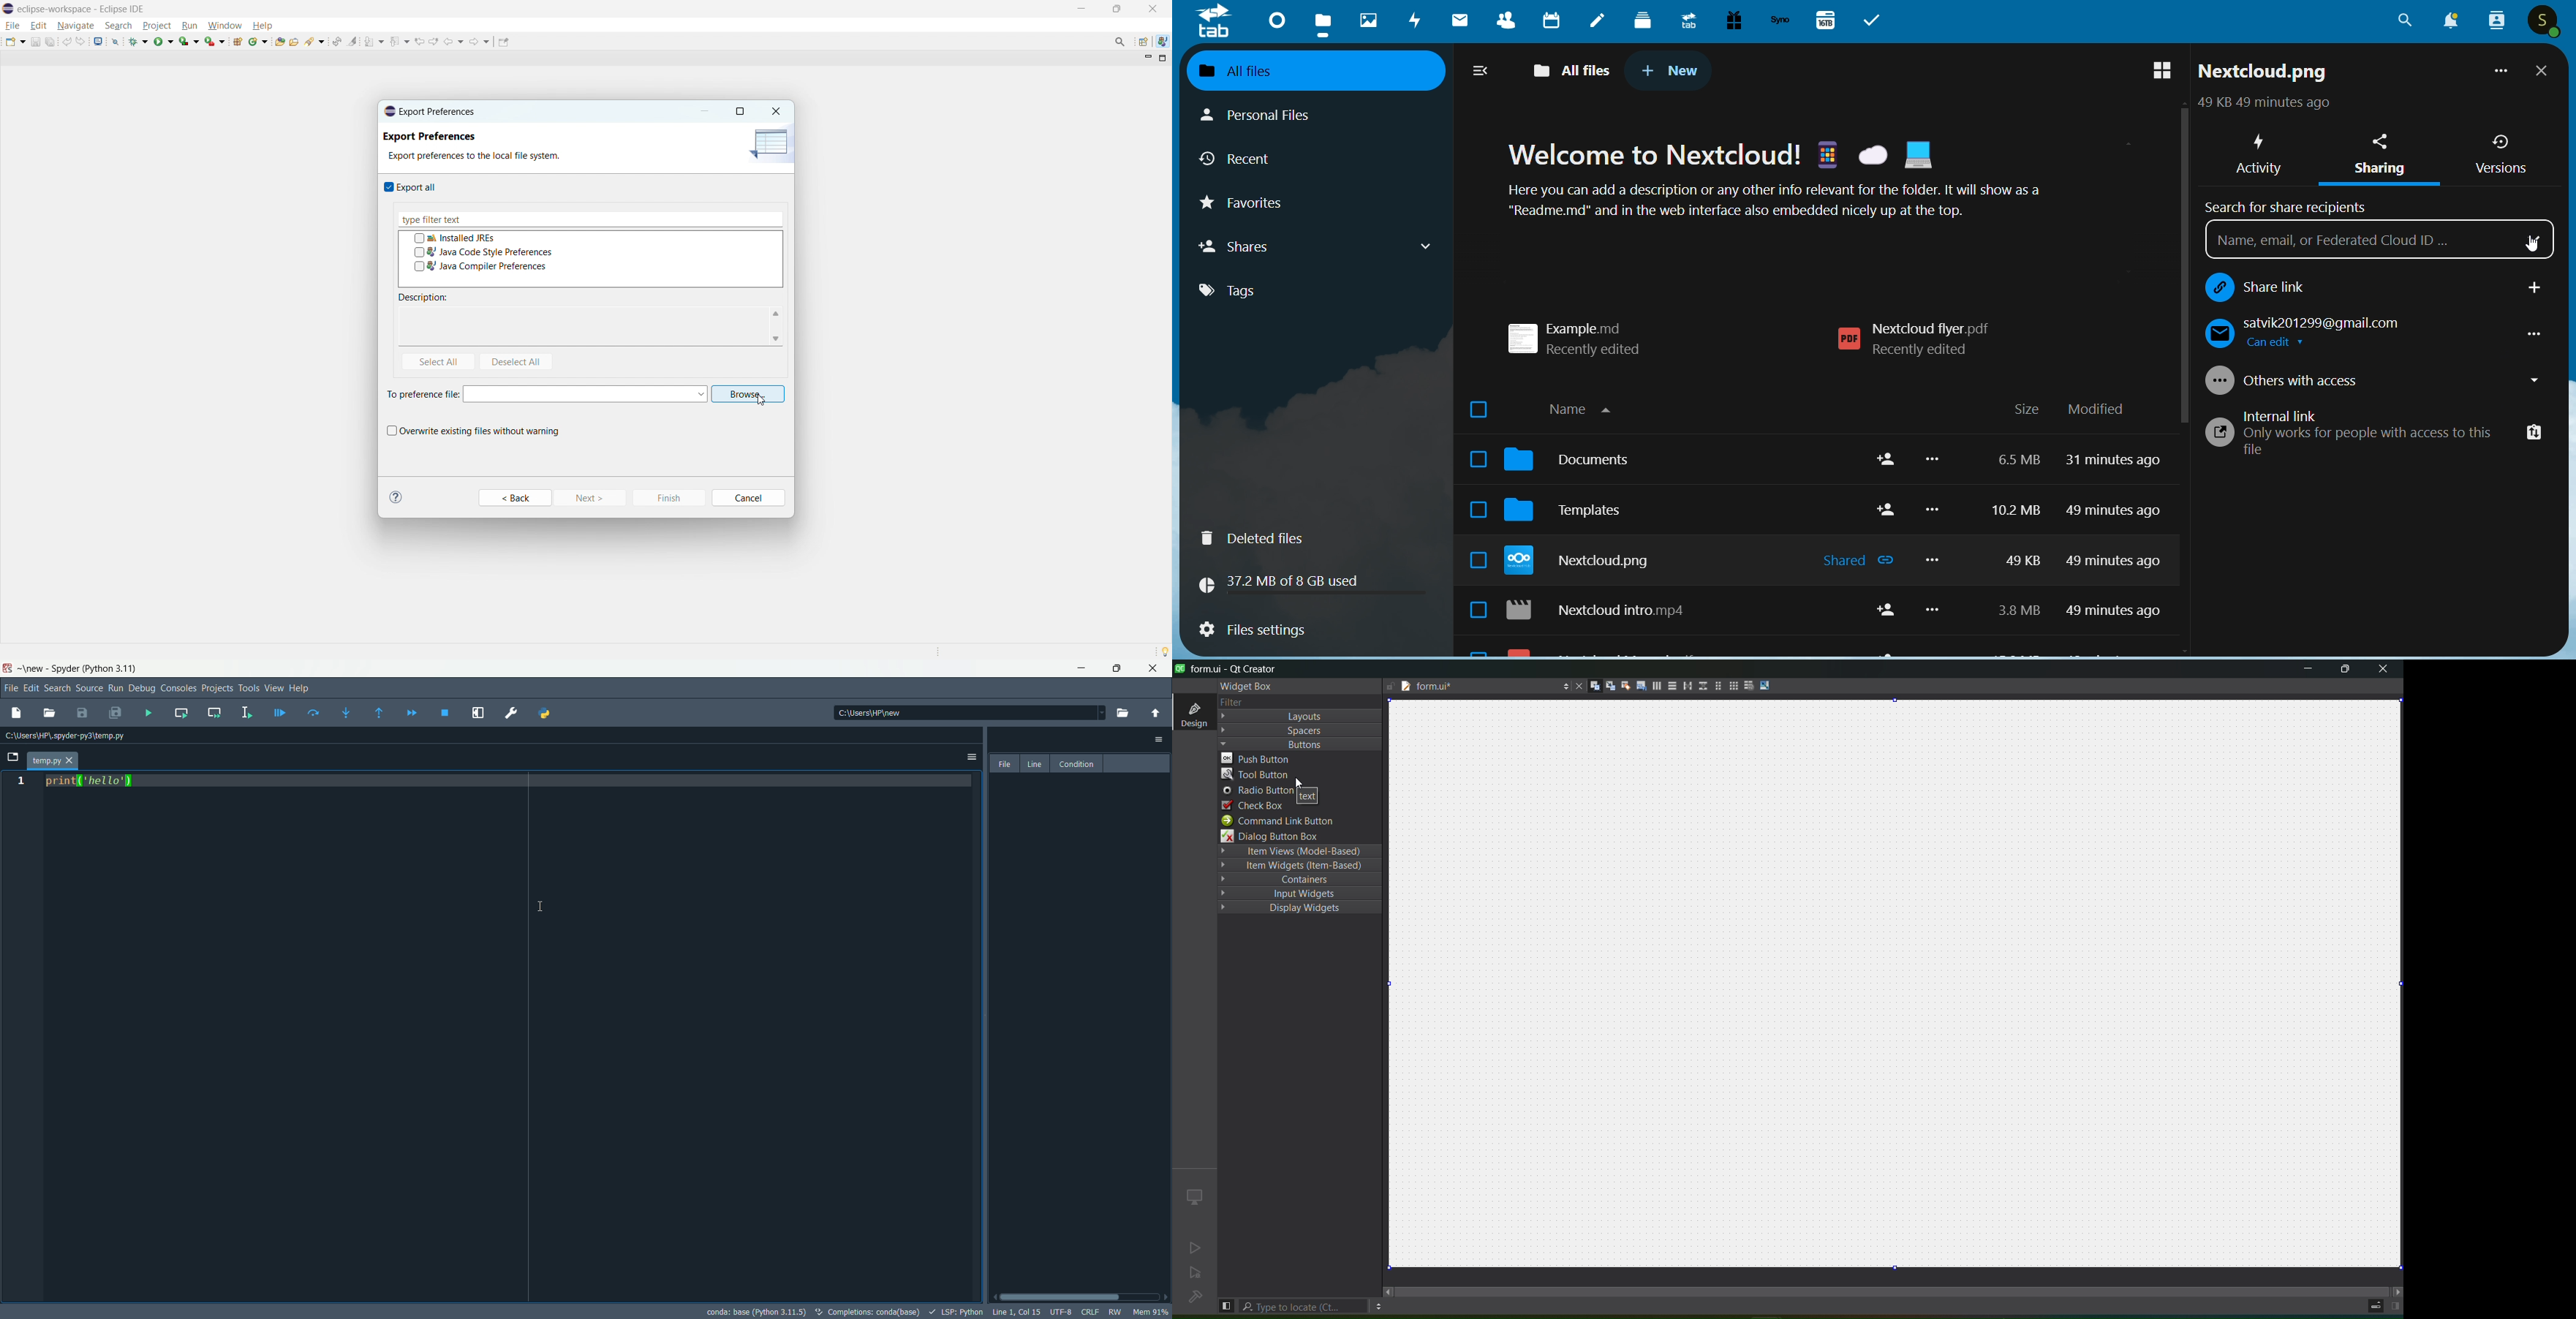 This screenshot has height=1344, width=2576. Describe the element at coordinates (51, 713) in the screenshot. I see `open file` at that location.